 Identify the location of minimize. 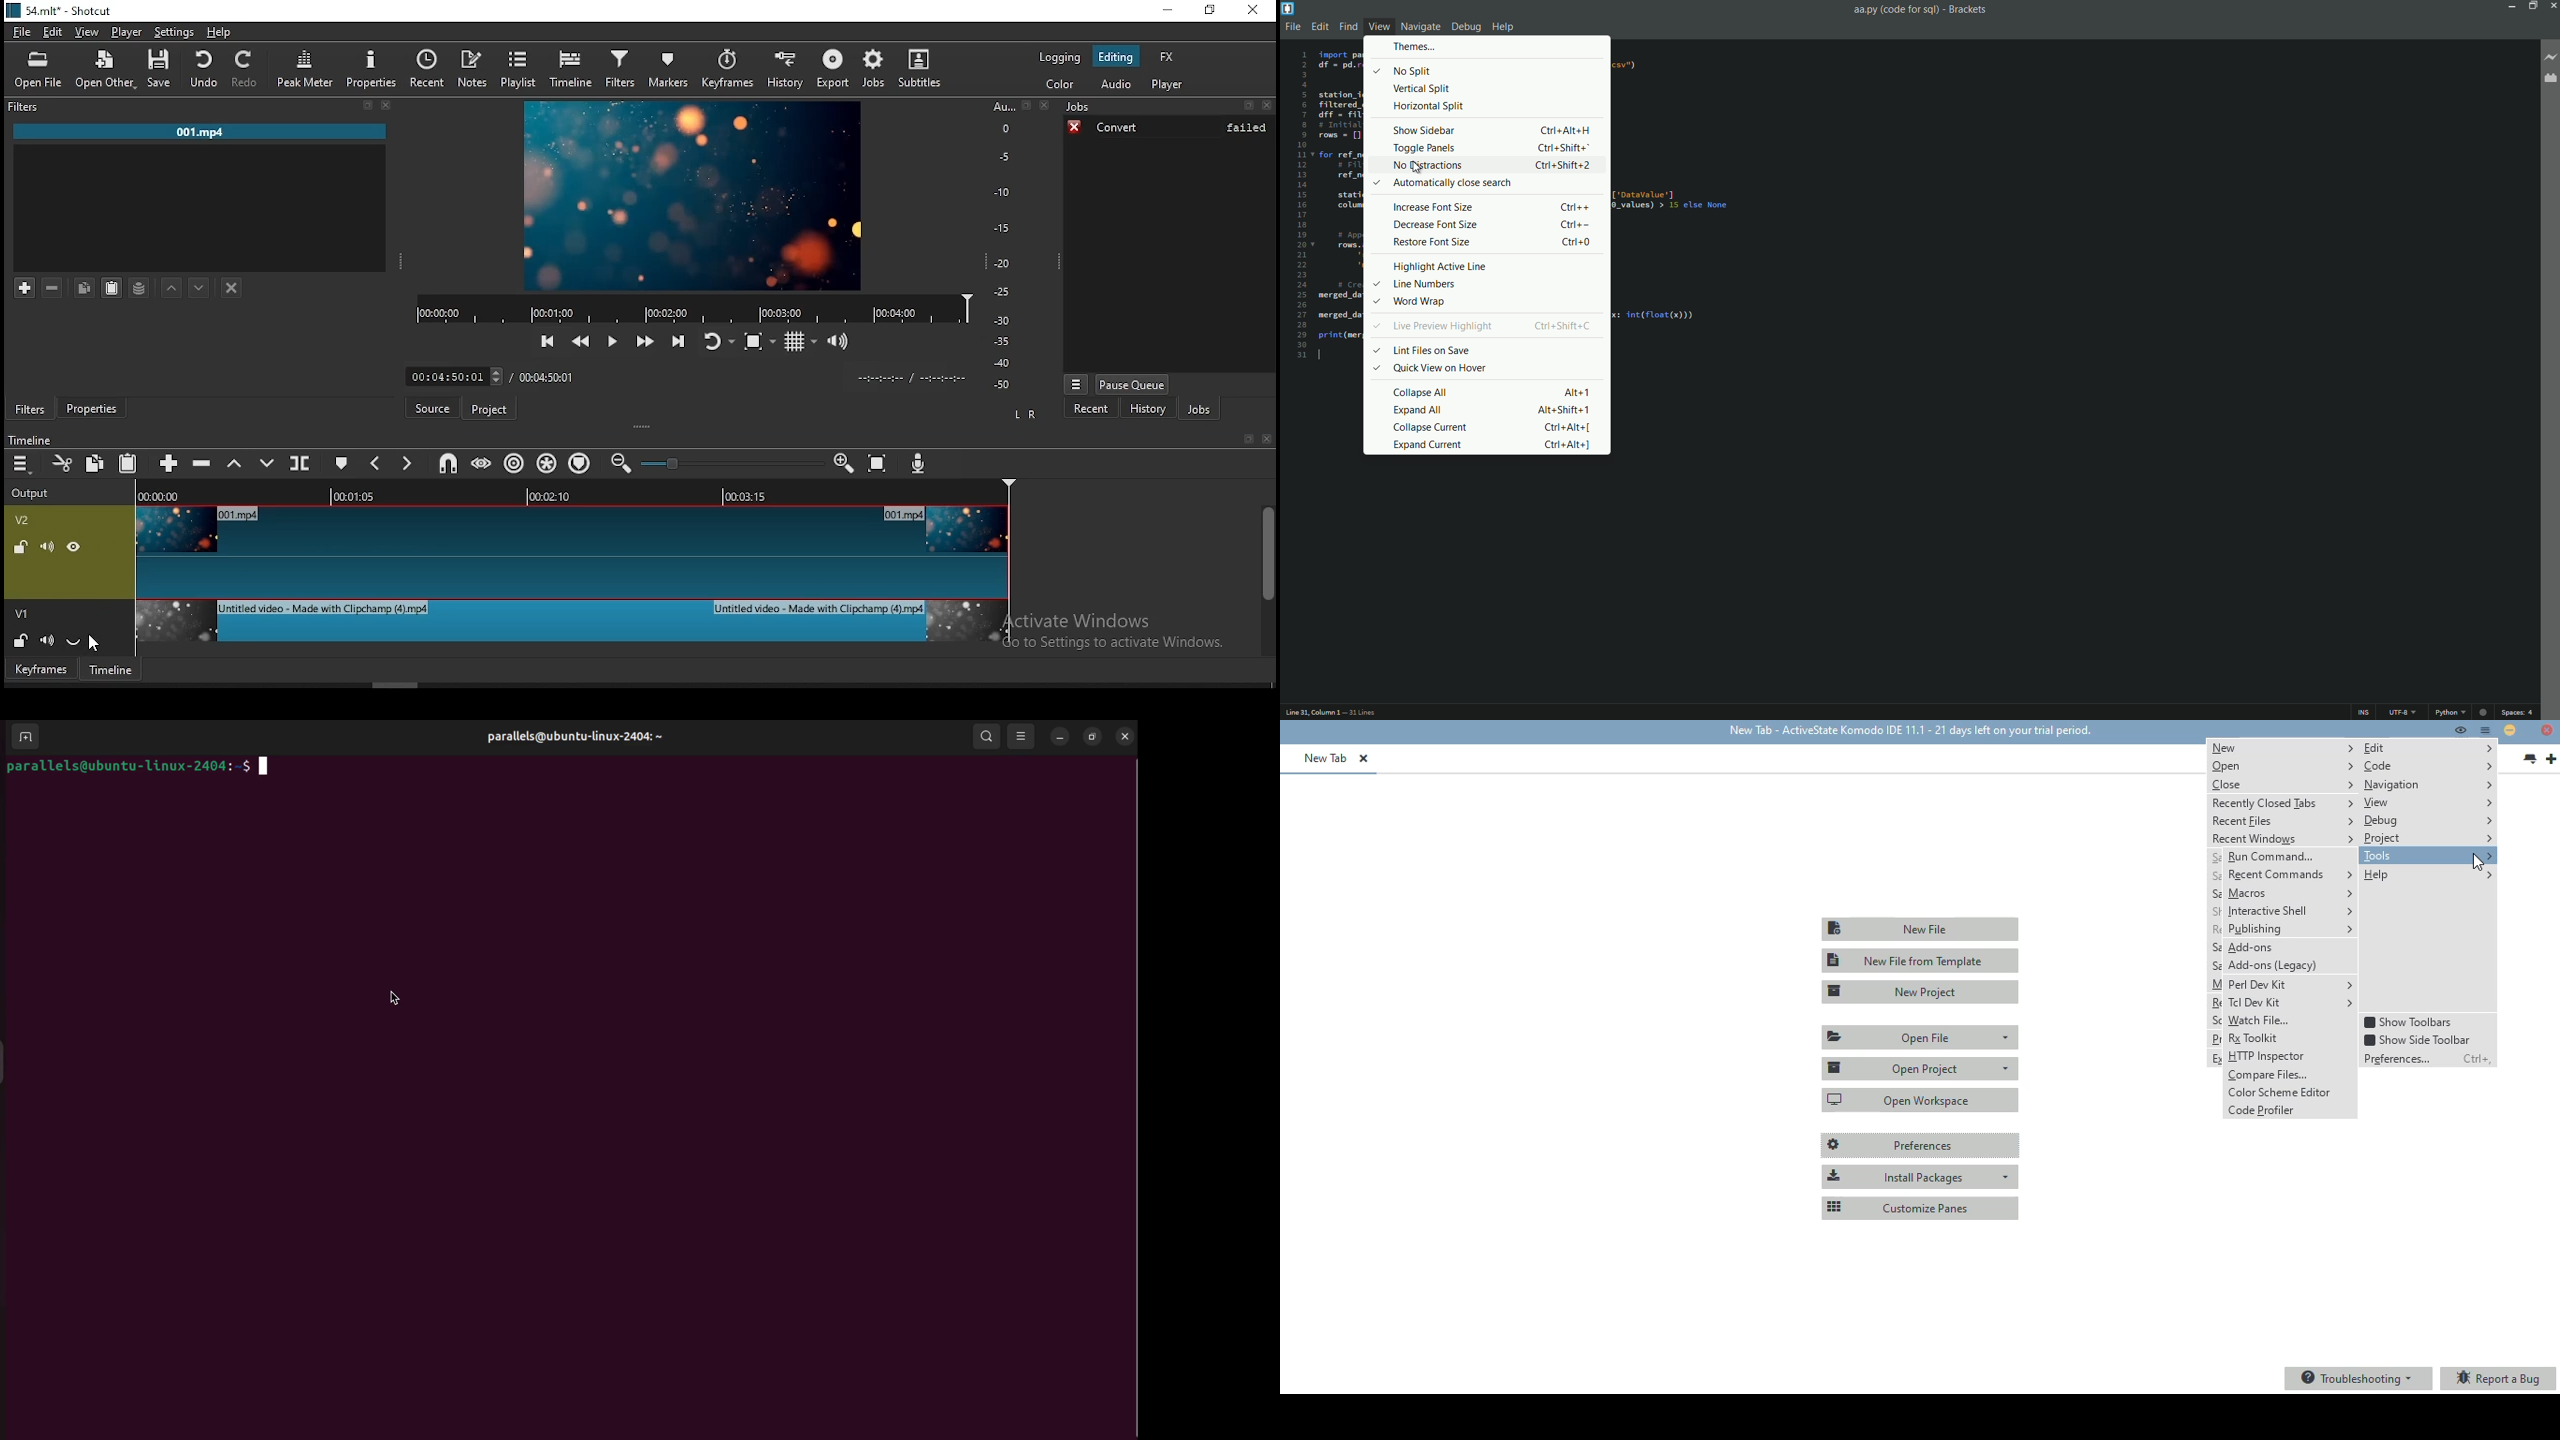
(1170, 9).